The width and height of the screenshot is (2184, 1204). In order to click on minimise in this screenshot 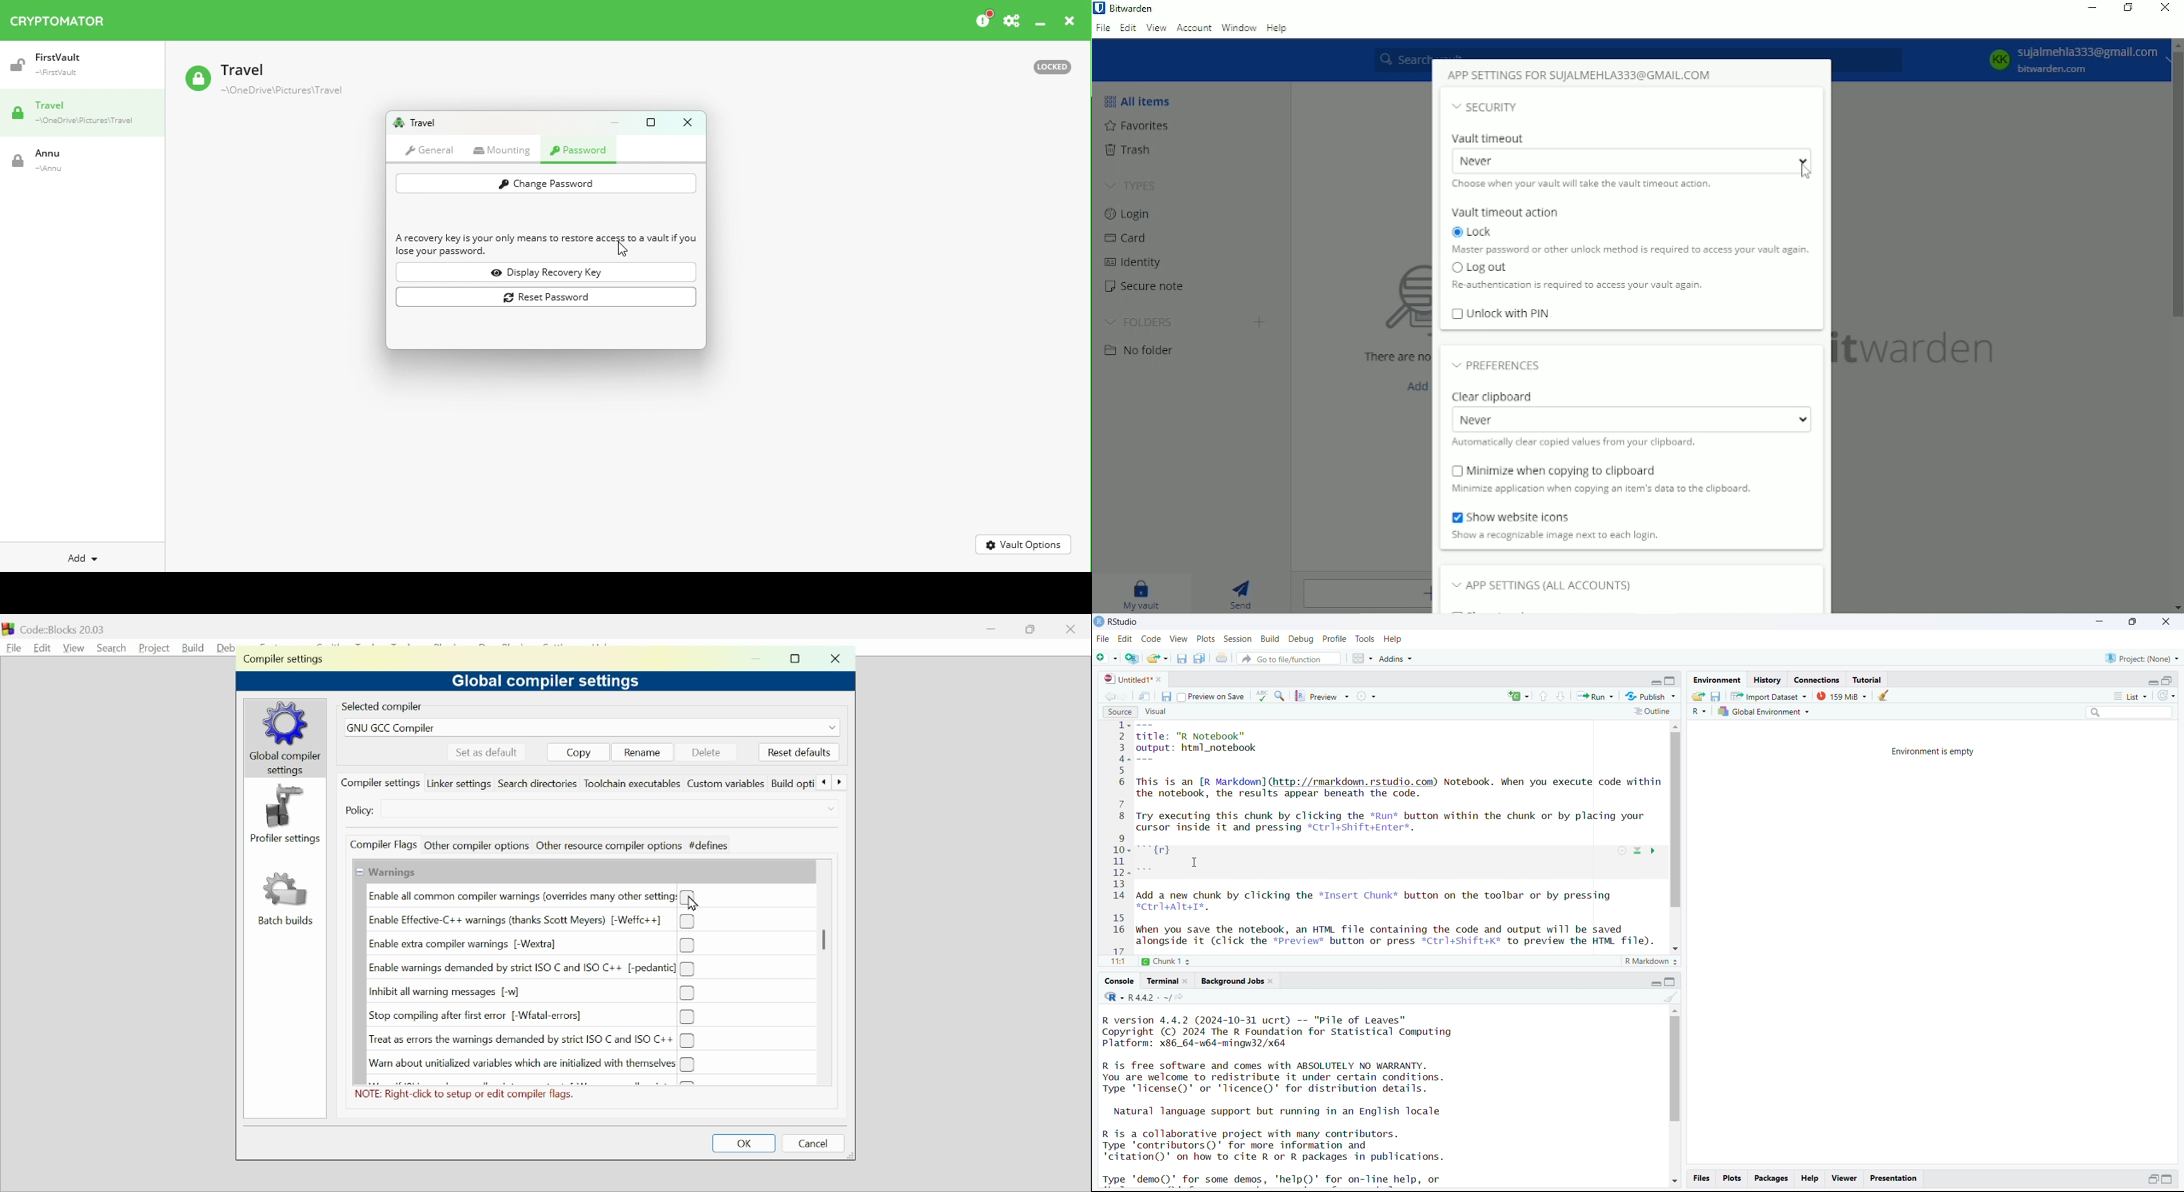, I will do `click(991, 629)`.